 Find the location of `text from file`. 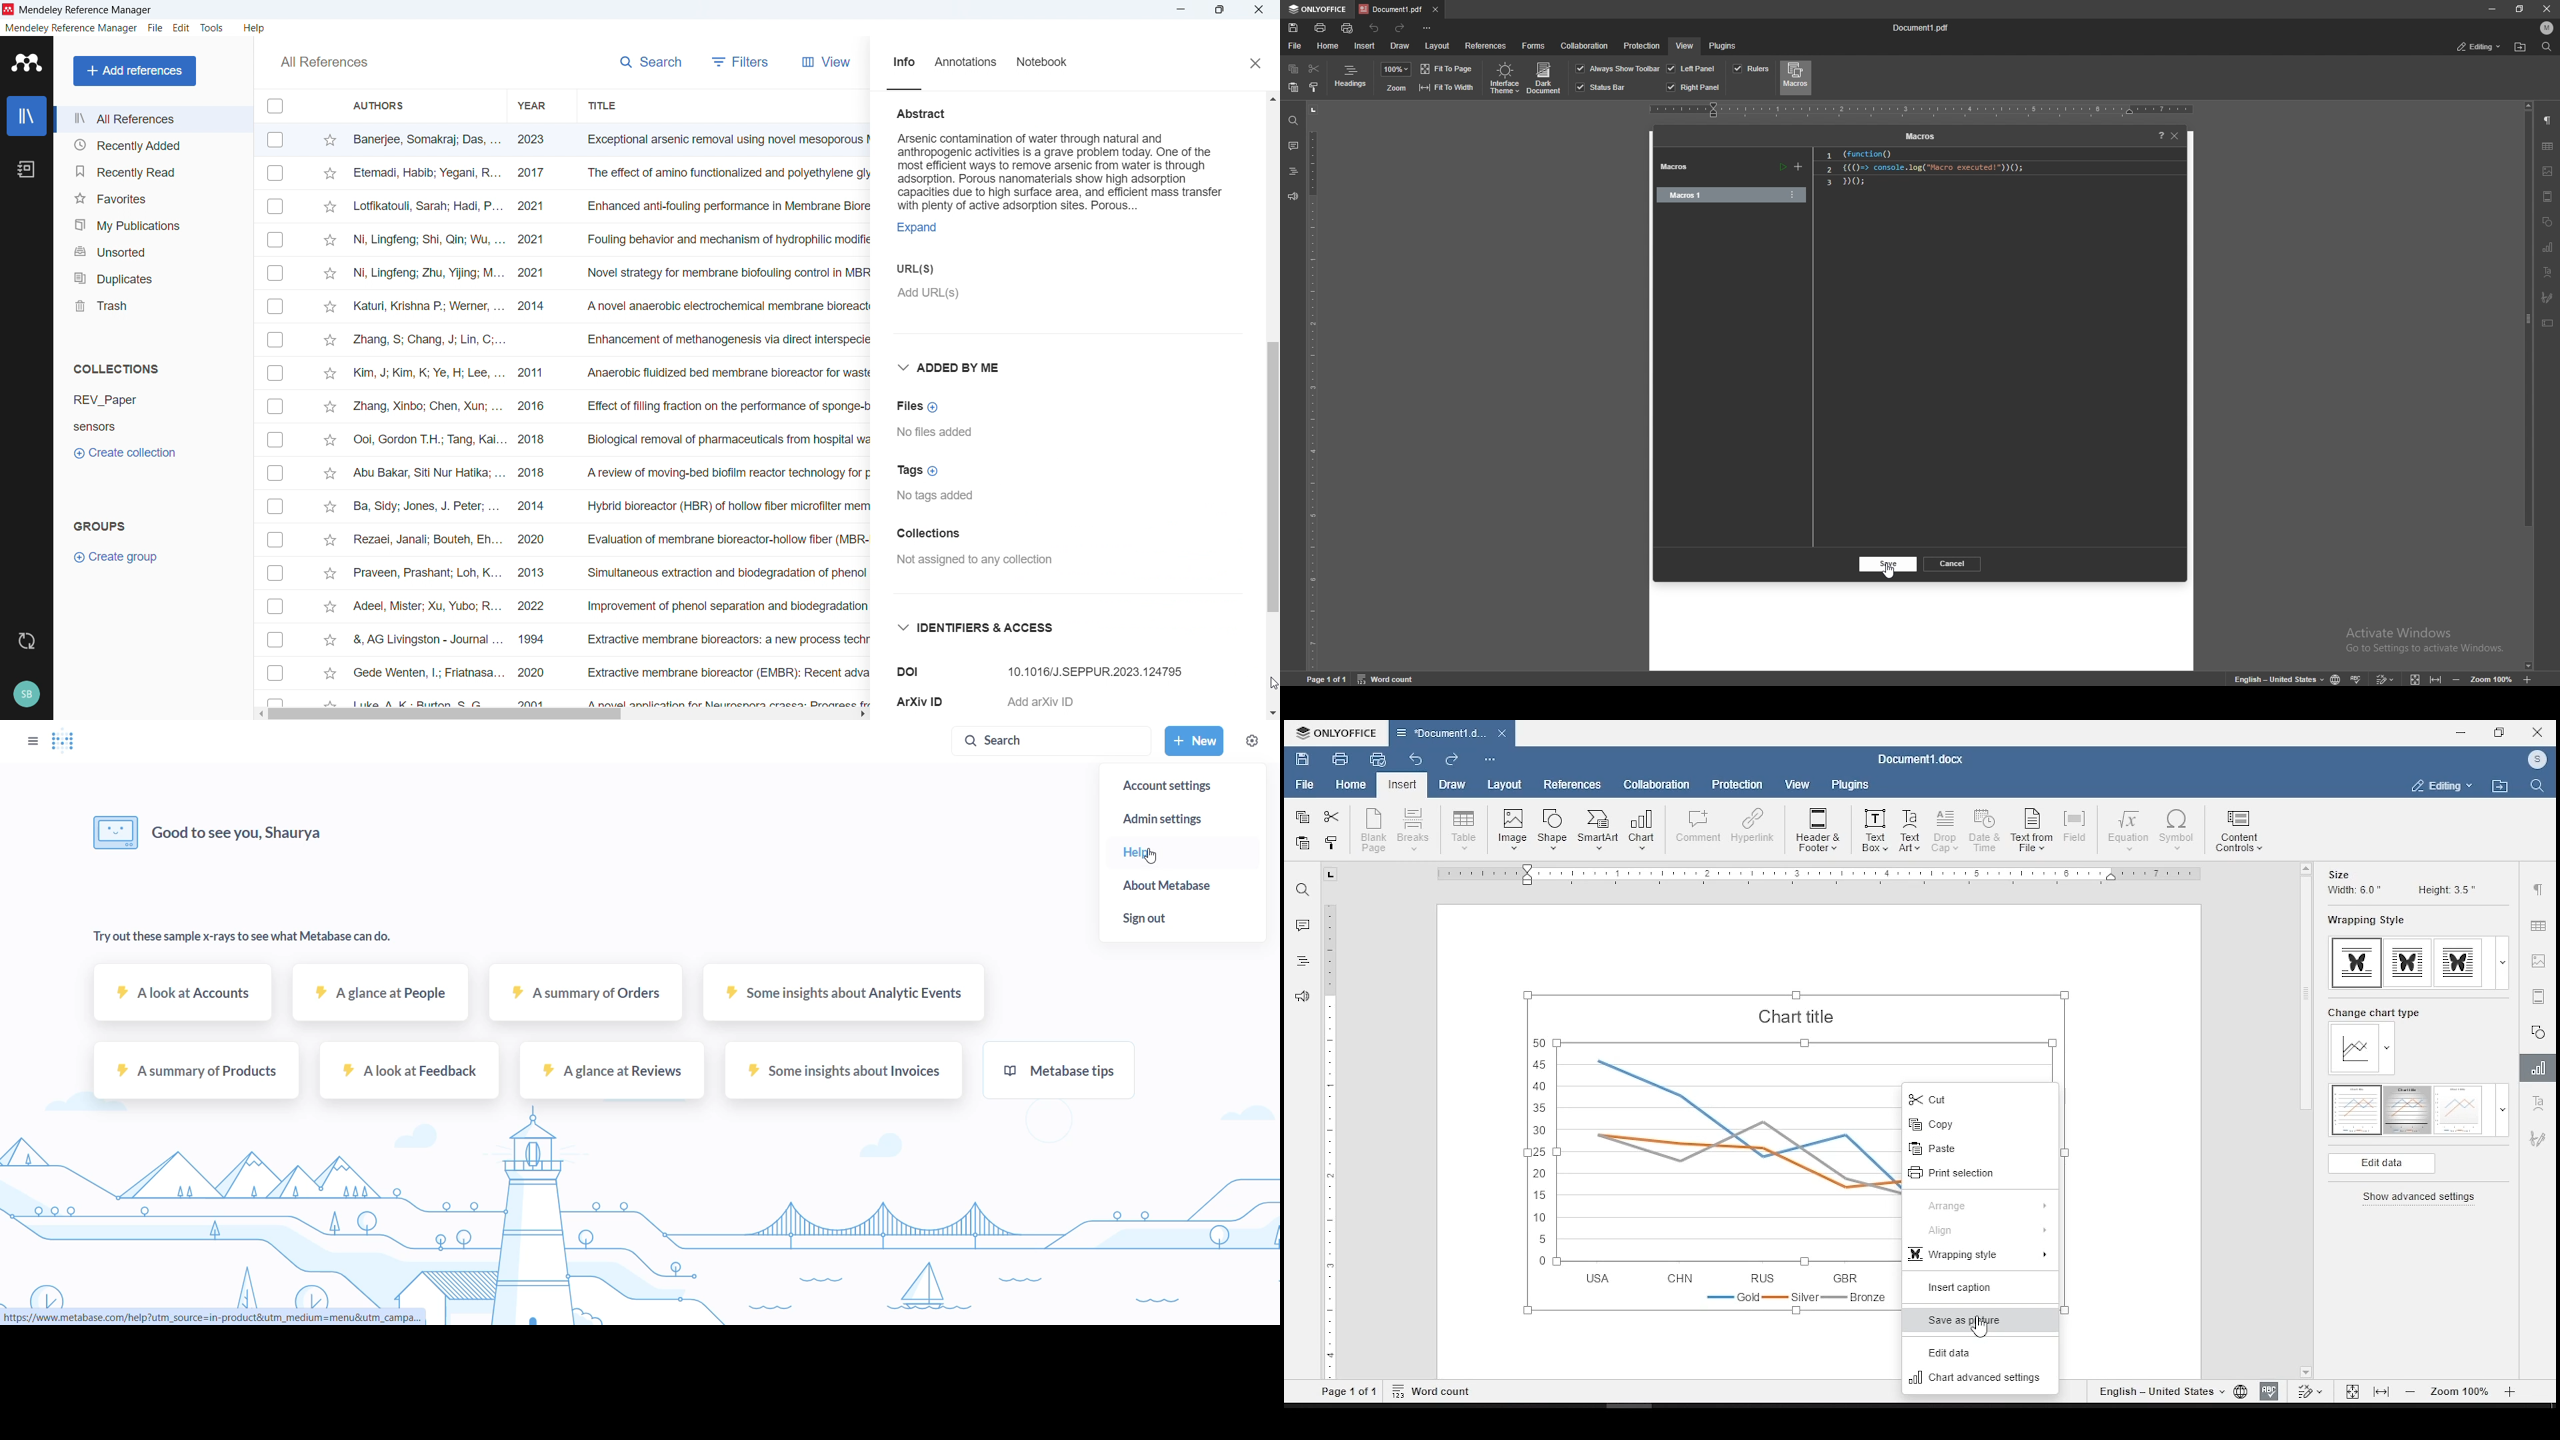

text from file is located at coordinates (2031, 831).